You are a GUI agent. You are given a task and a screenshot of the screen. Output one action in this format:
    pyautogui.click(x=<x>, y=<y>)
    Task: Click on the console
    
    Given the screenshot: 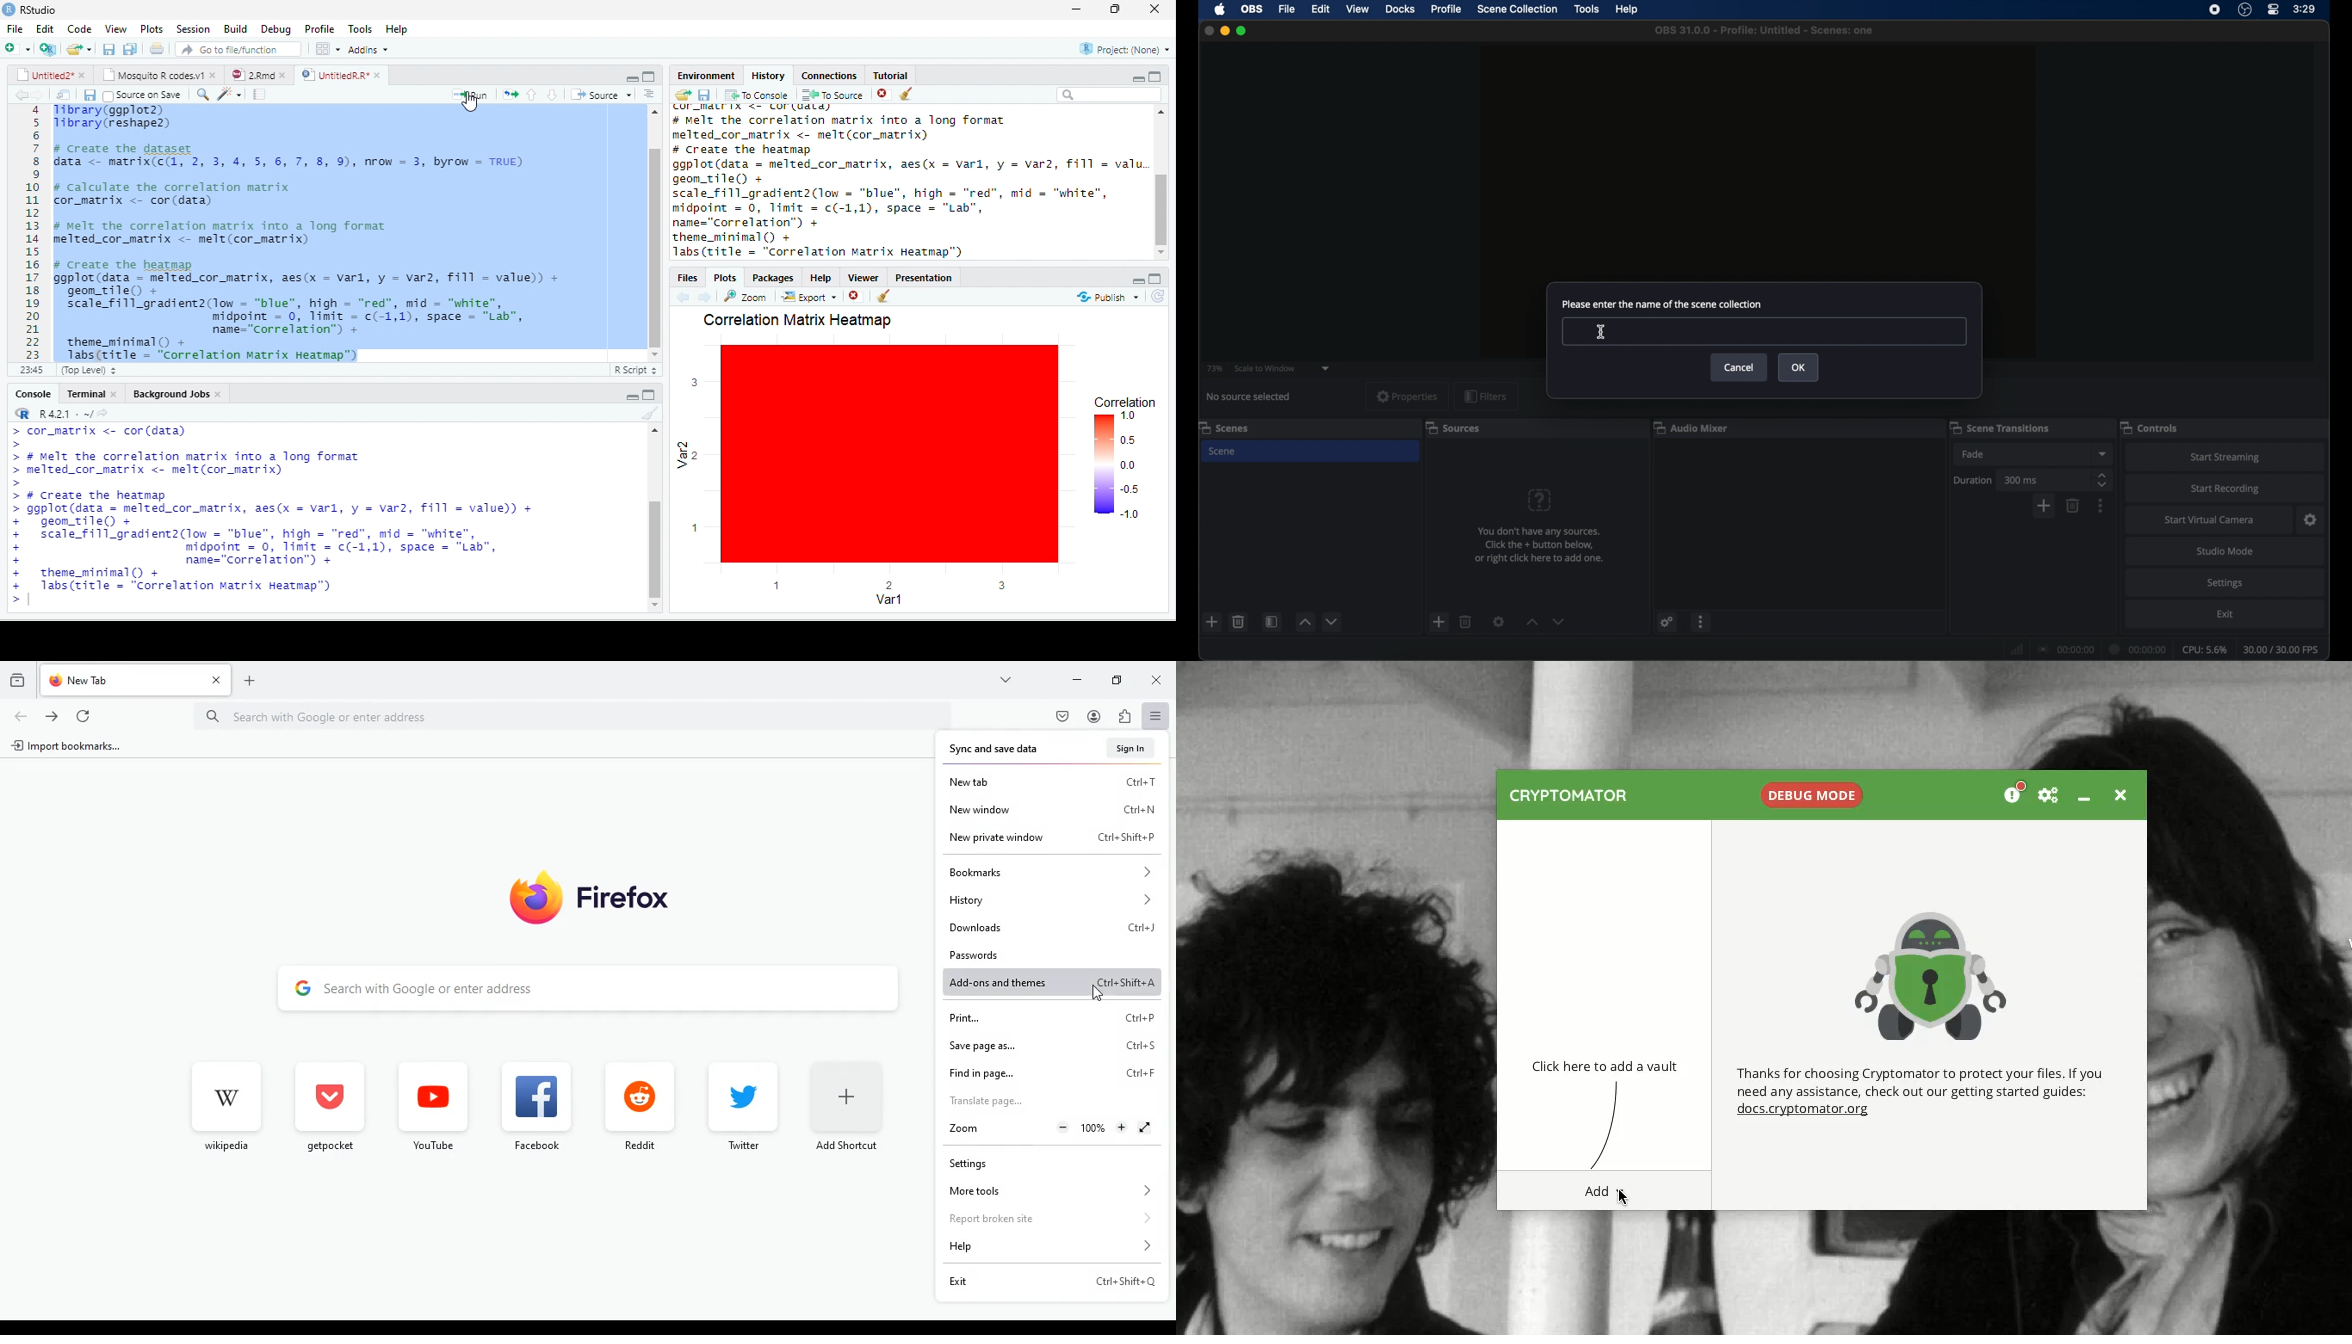 What is the action you would take?
    pyautogui.click(x=28, y=394)
    